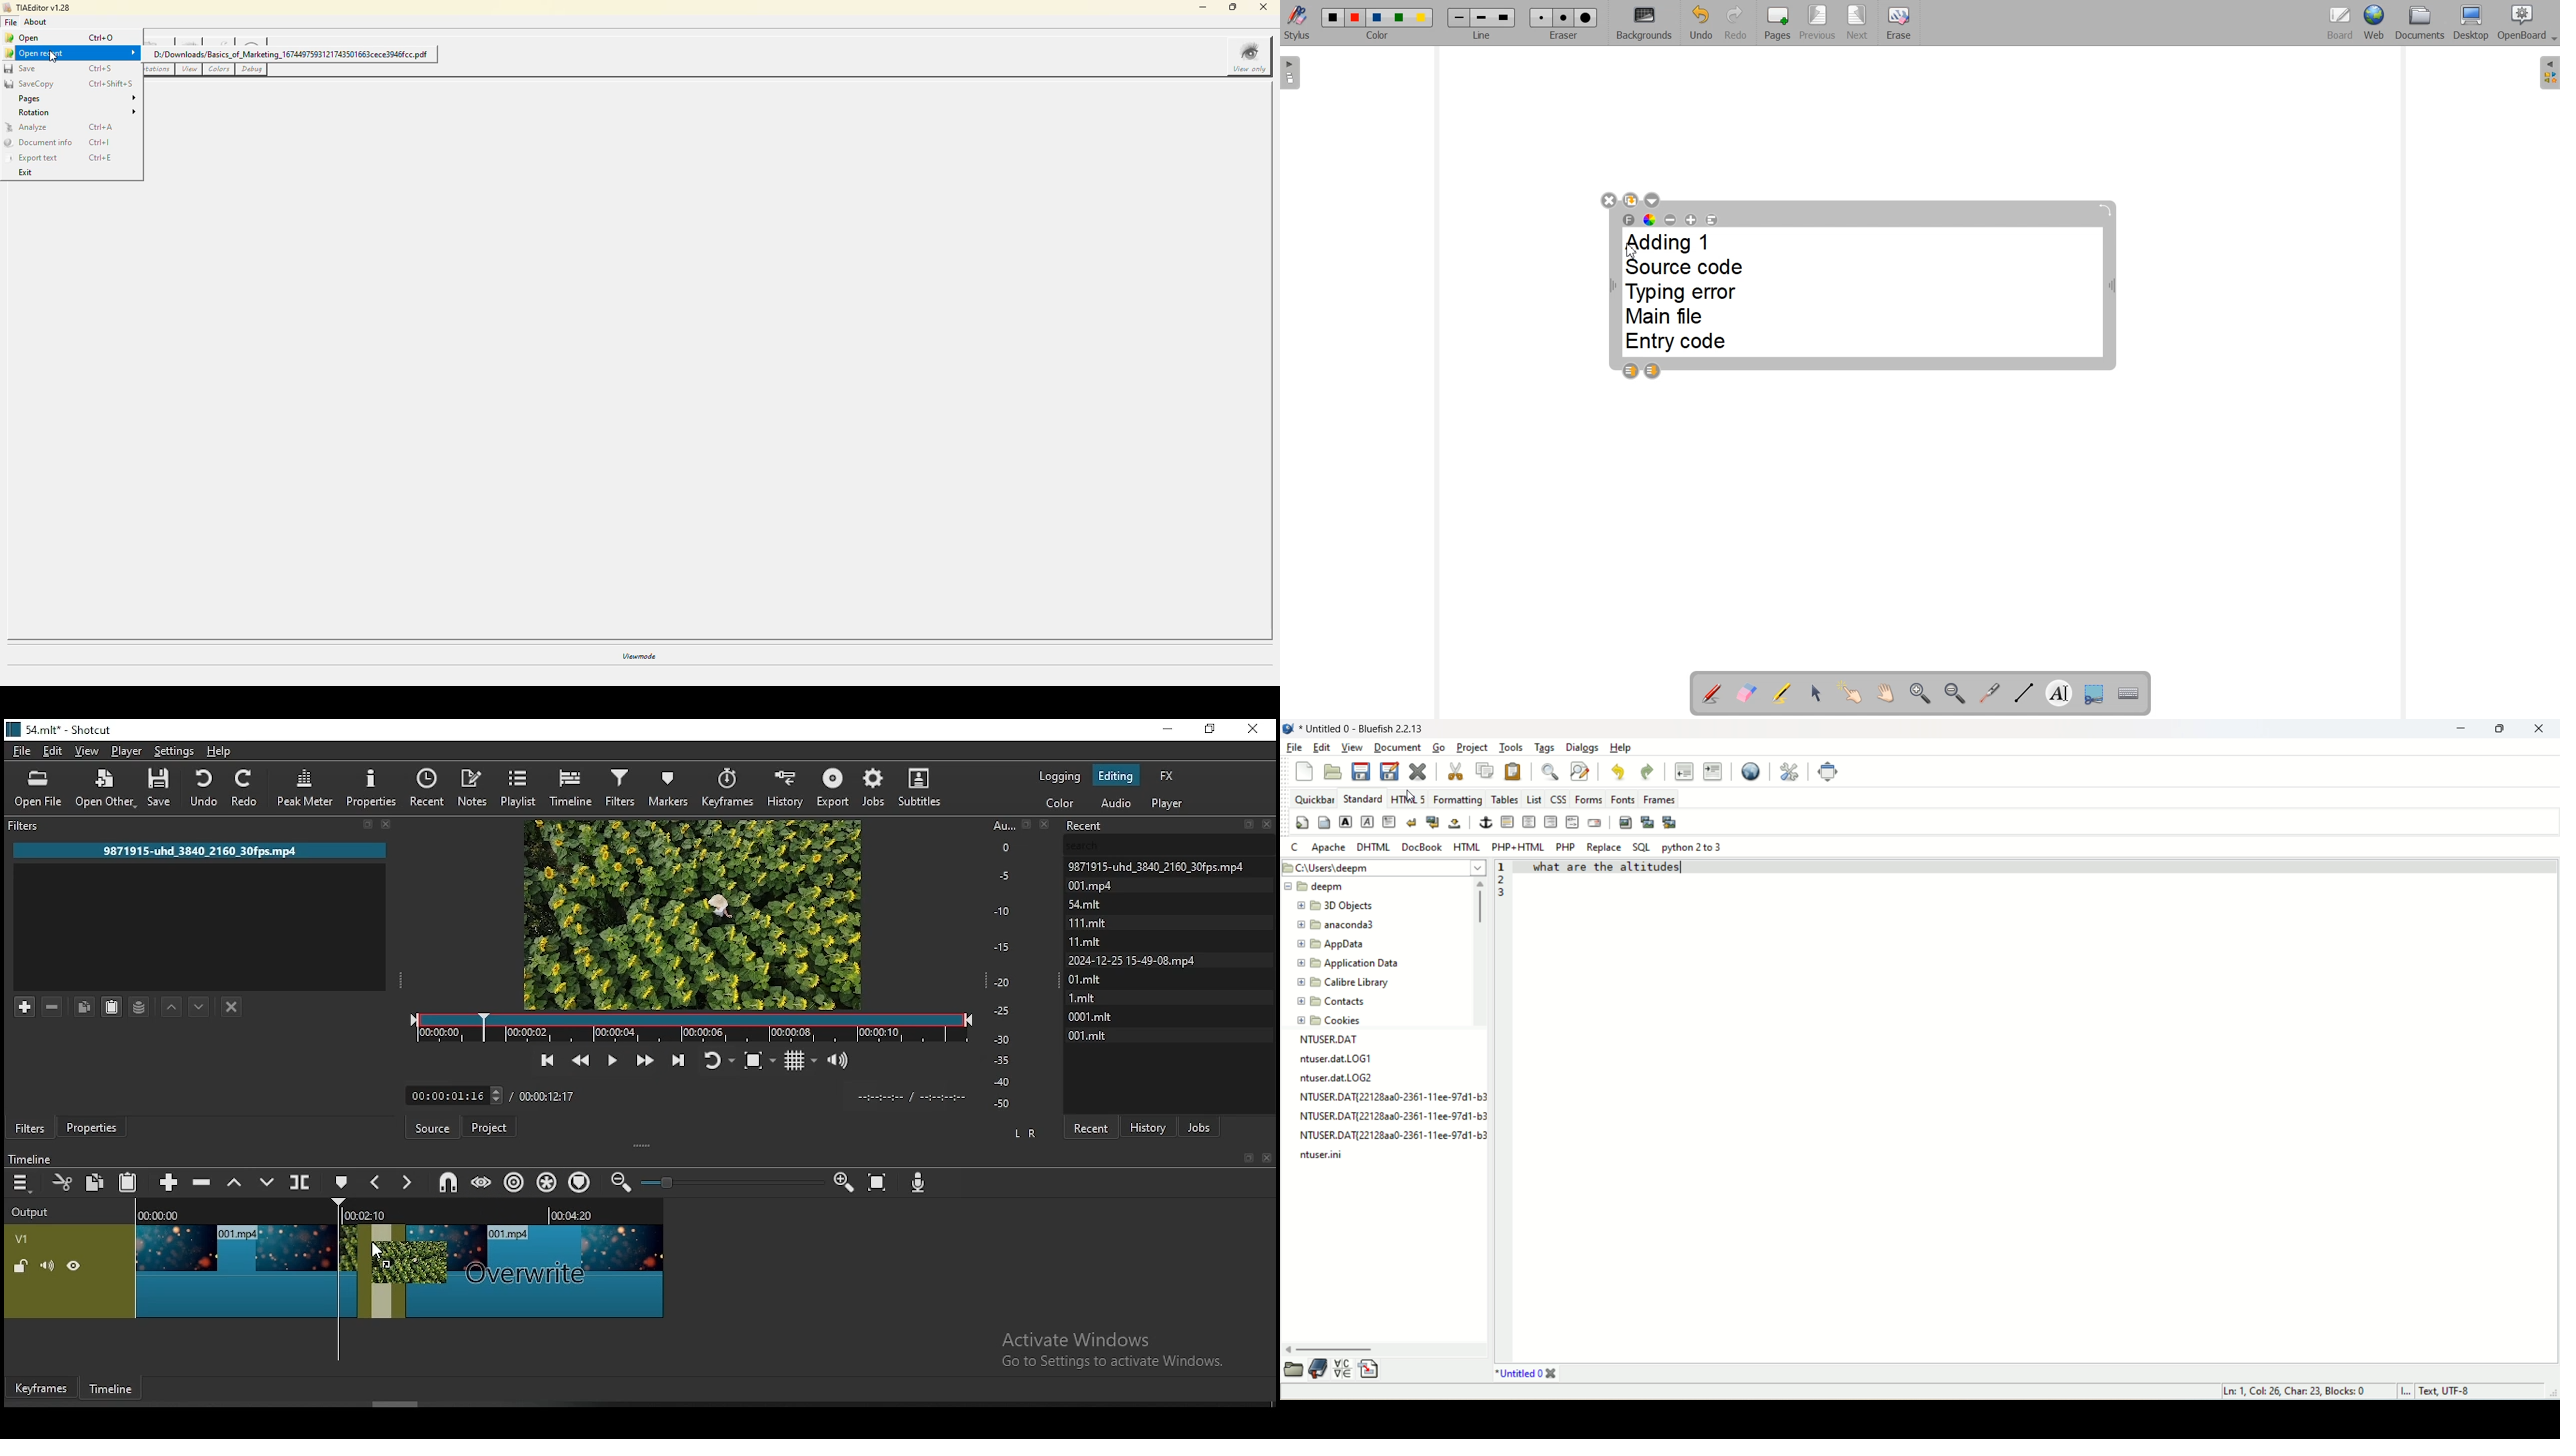  Describe the element at coordinates (104, 68) in the screenshot. I see `ctrl+s` at that location.